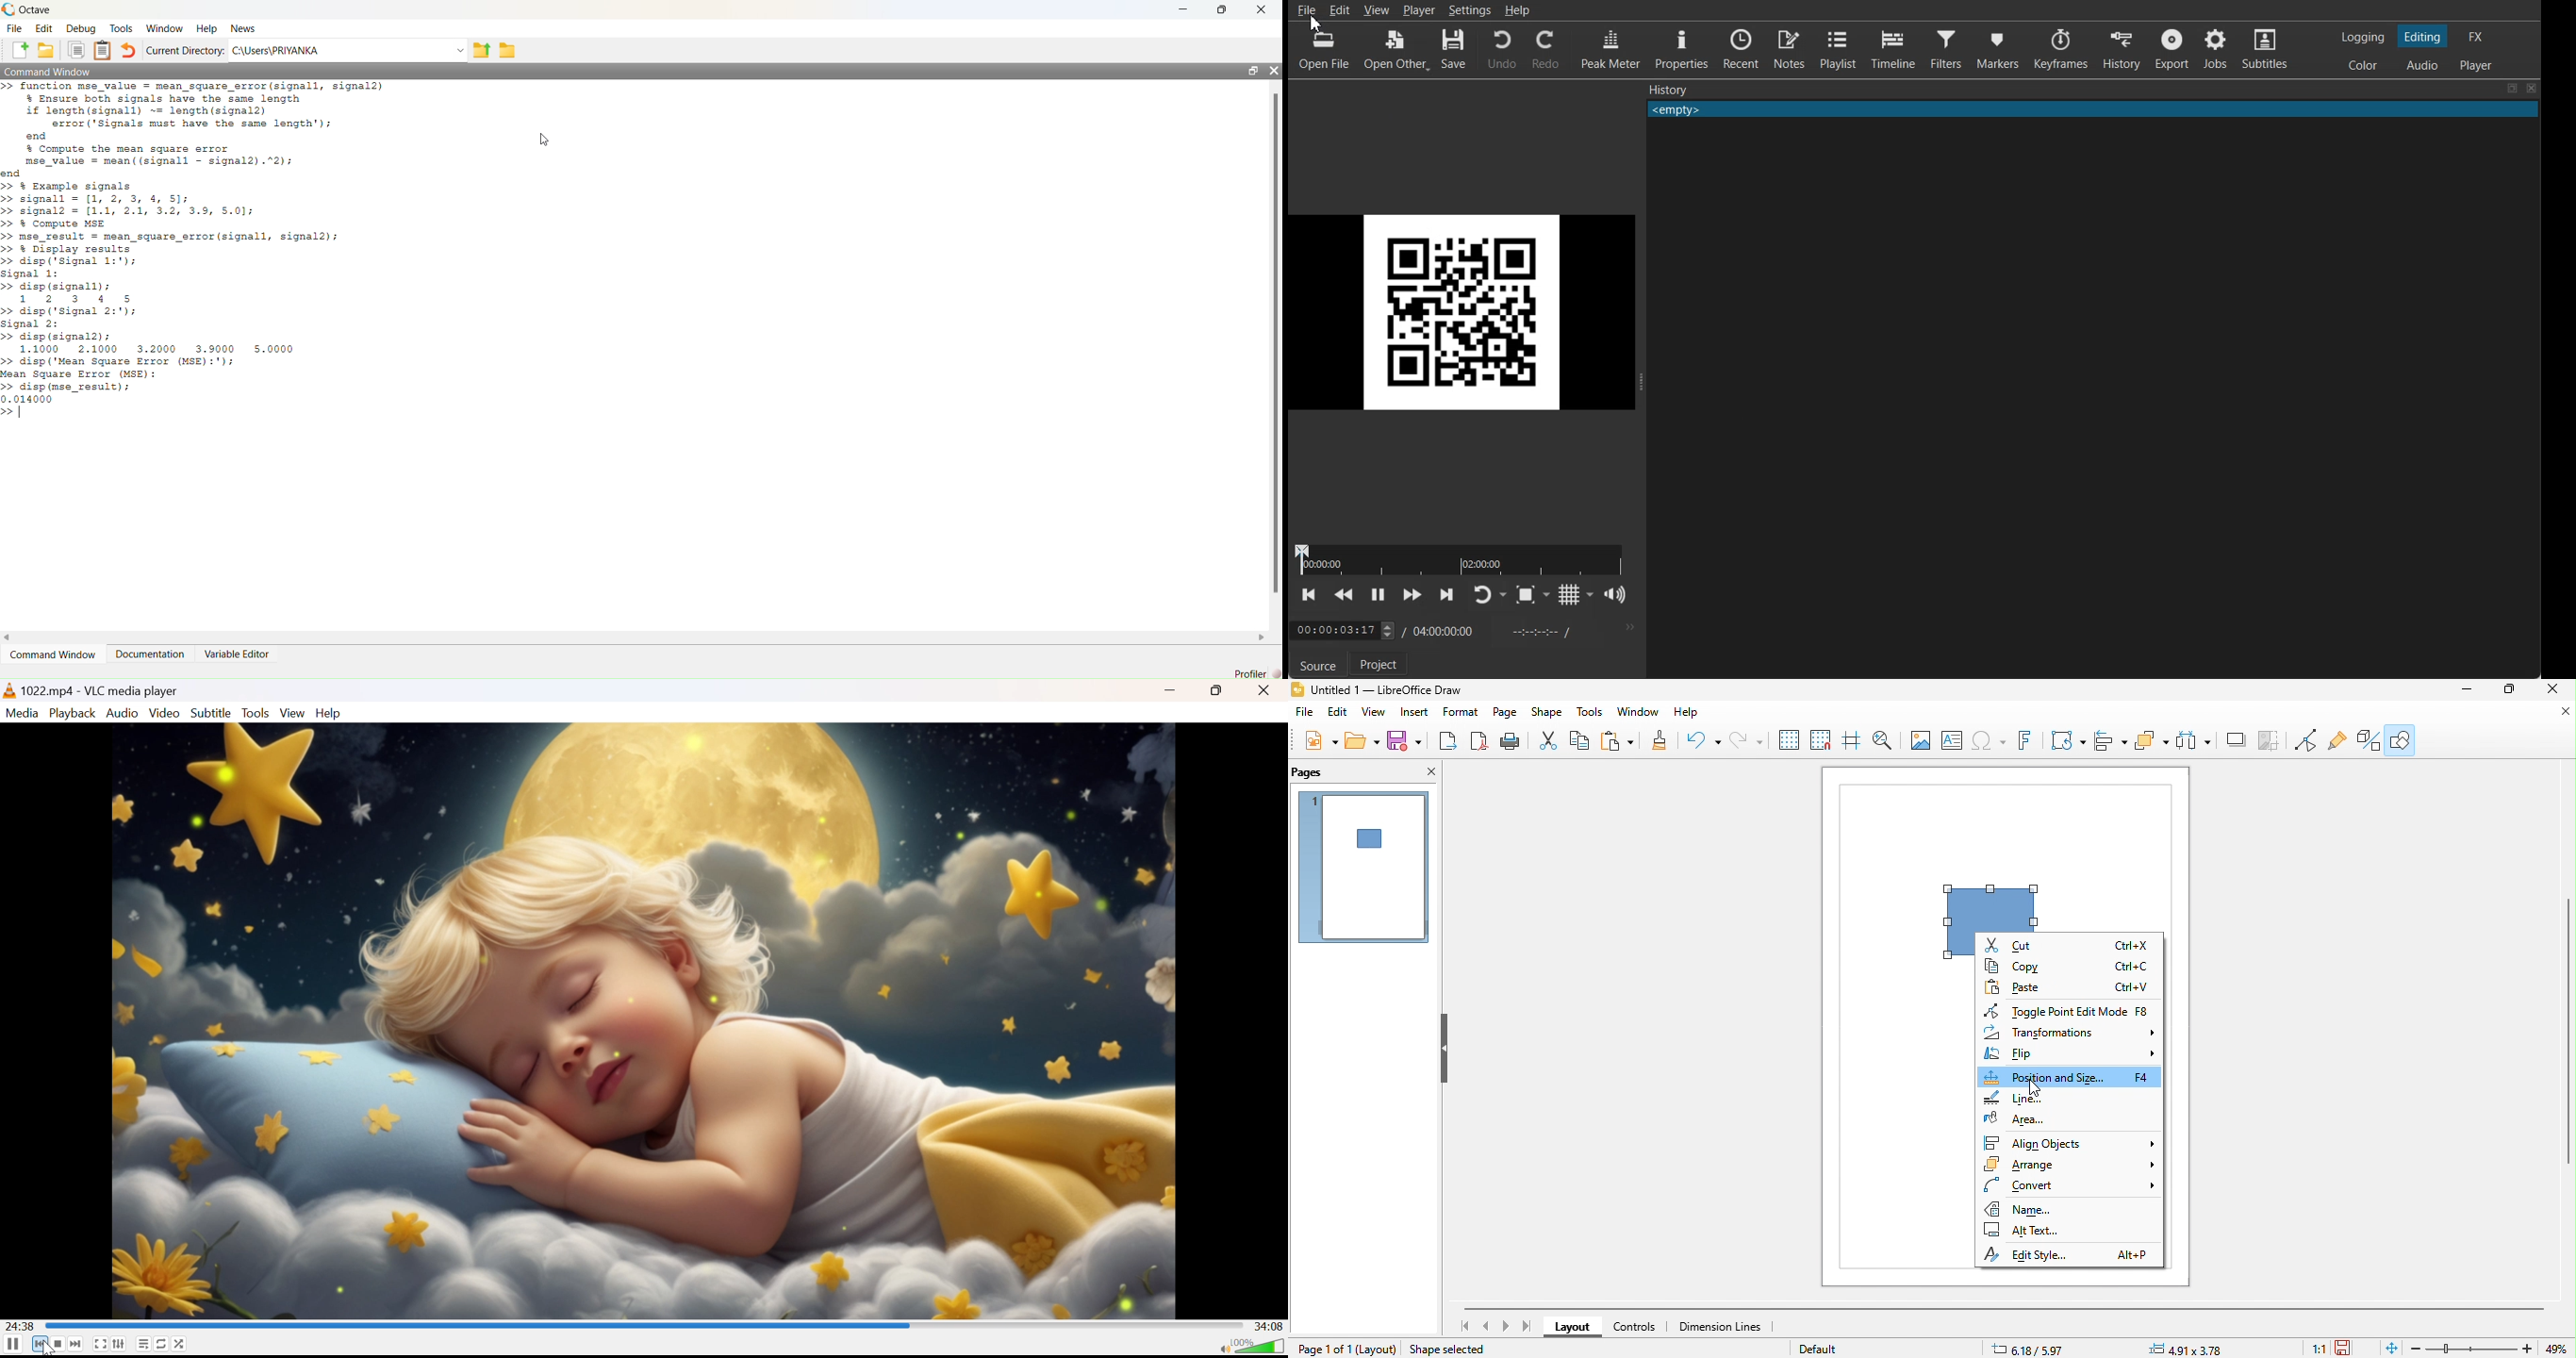  I want to click on Notes, so click(1789, 48).